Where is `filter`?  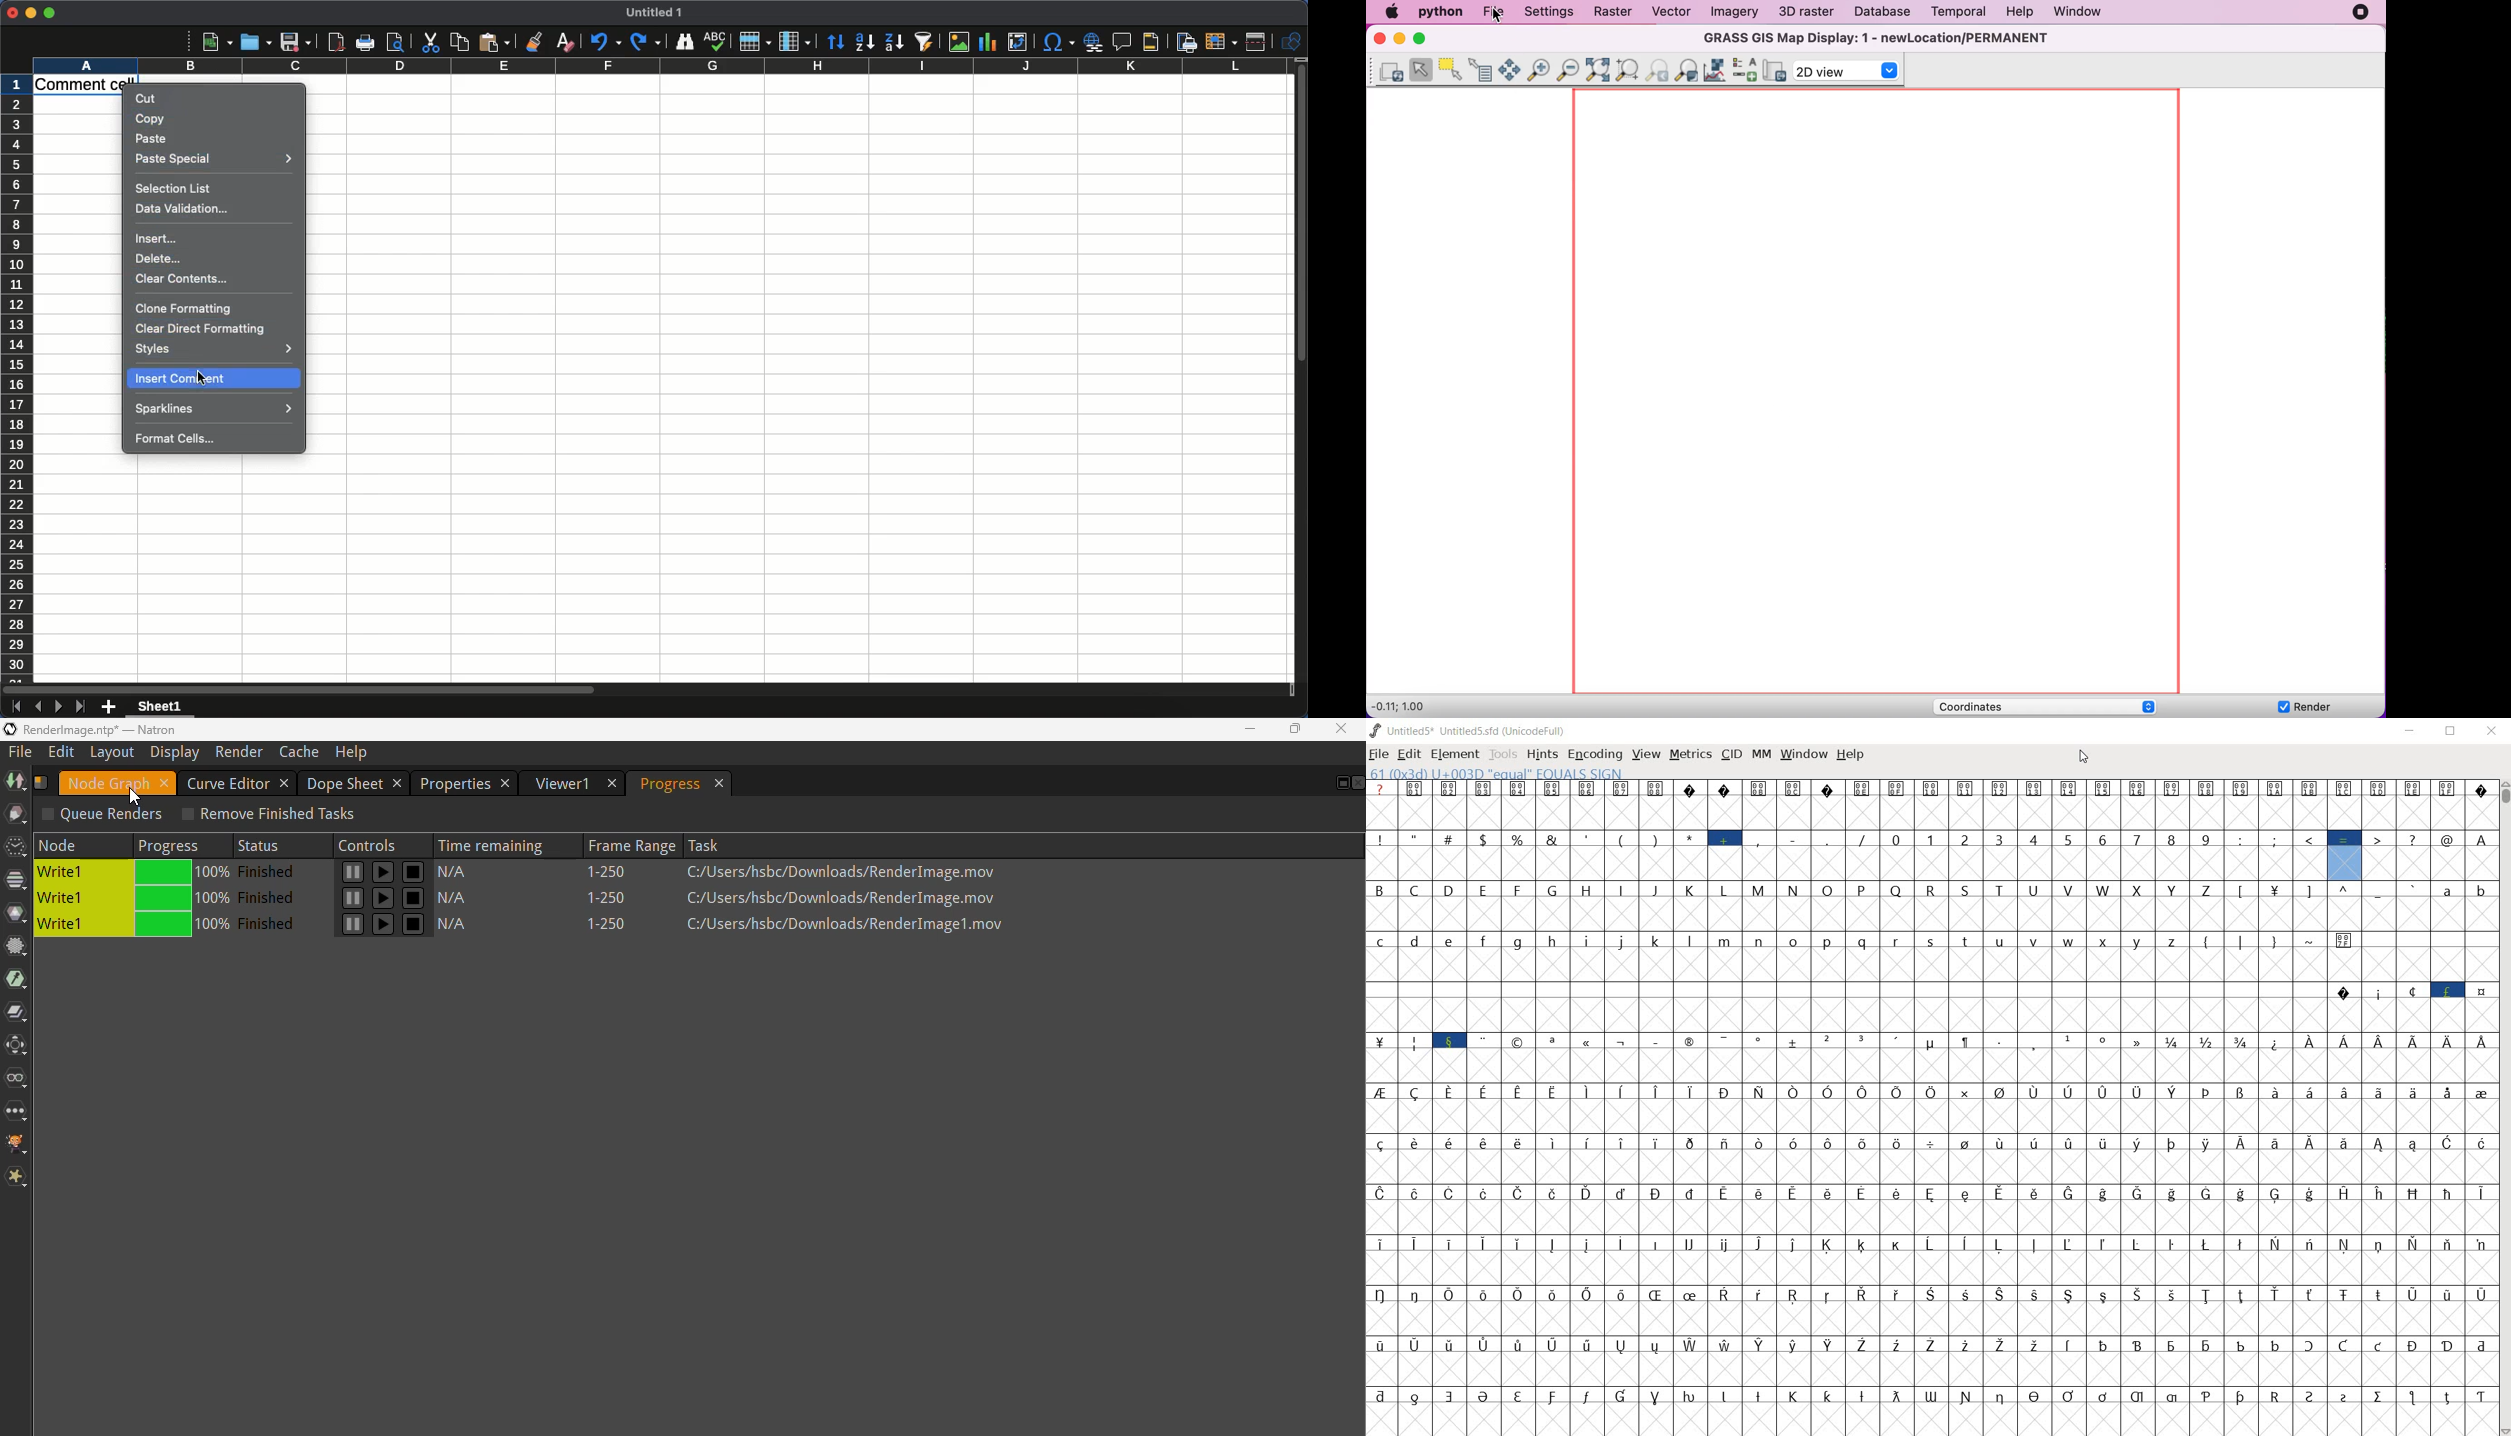 filter is located at coordinates (17, 946).